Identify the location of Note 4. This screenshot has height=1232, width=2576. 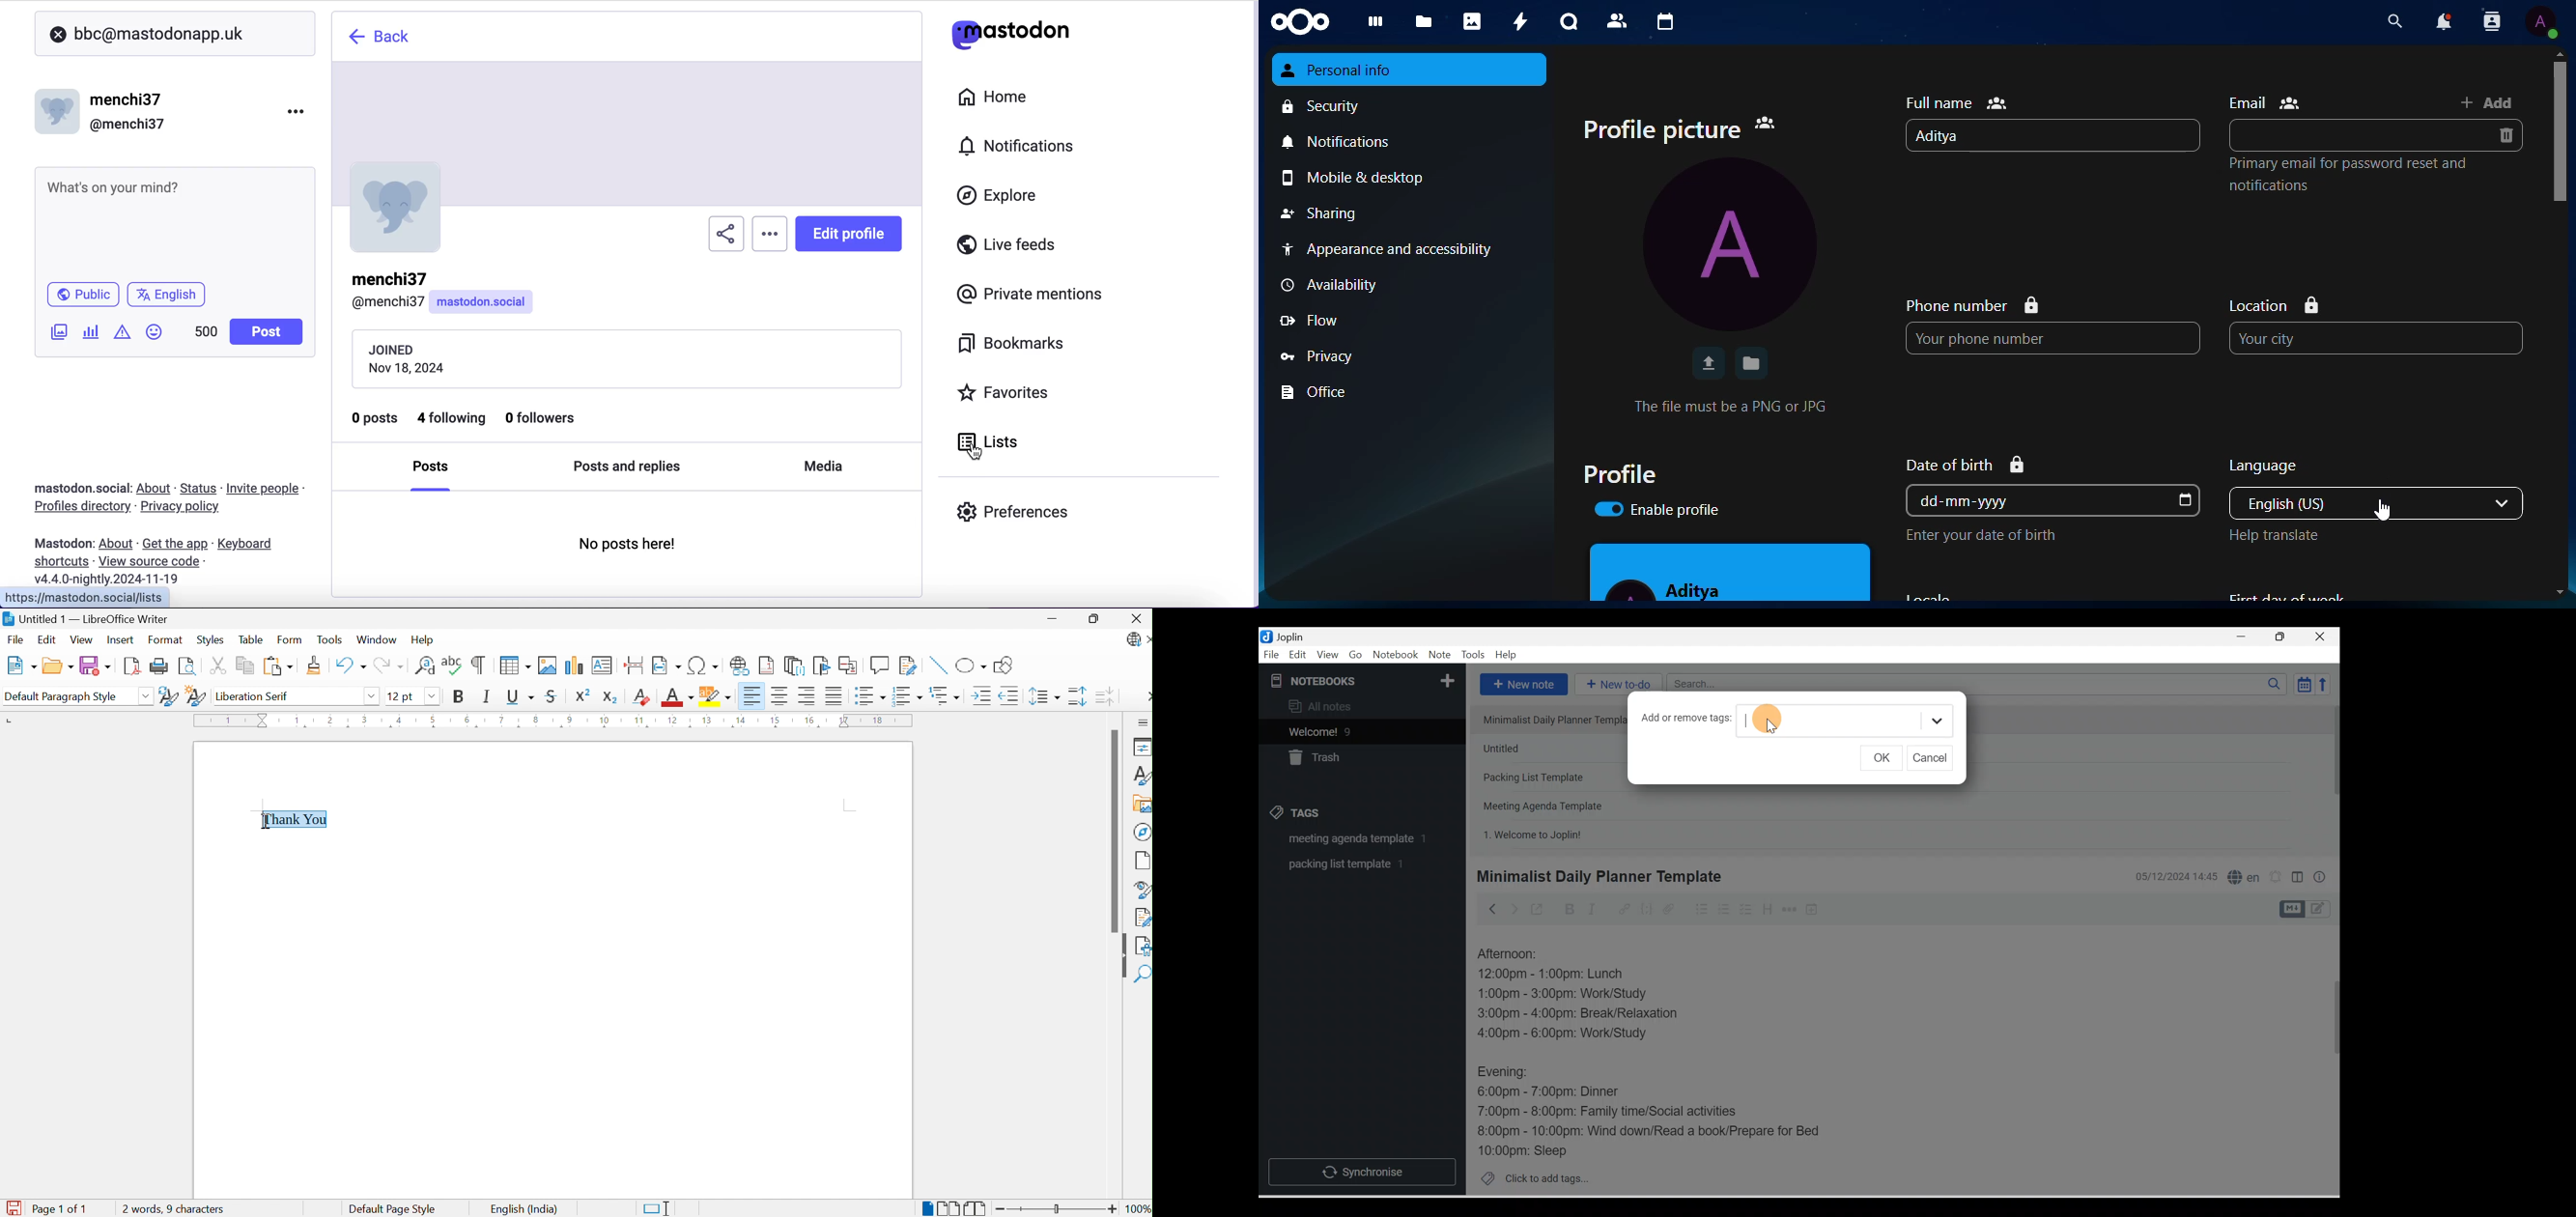
(1558, 803).